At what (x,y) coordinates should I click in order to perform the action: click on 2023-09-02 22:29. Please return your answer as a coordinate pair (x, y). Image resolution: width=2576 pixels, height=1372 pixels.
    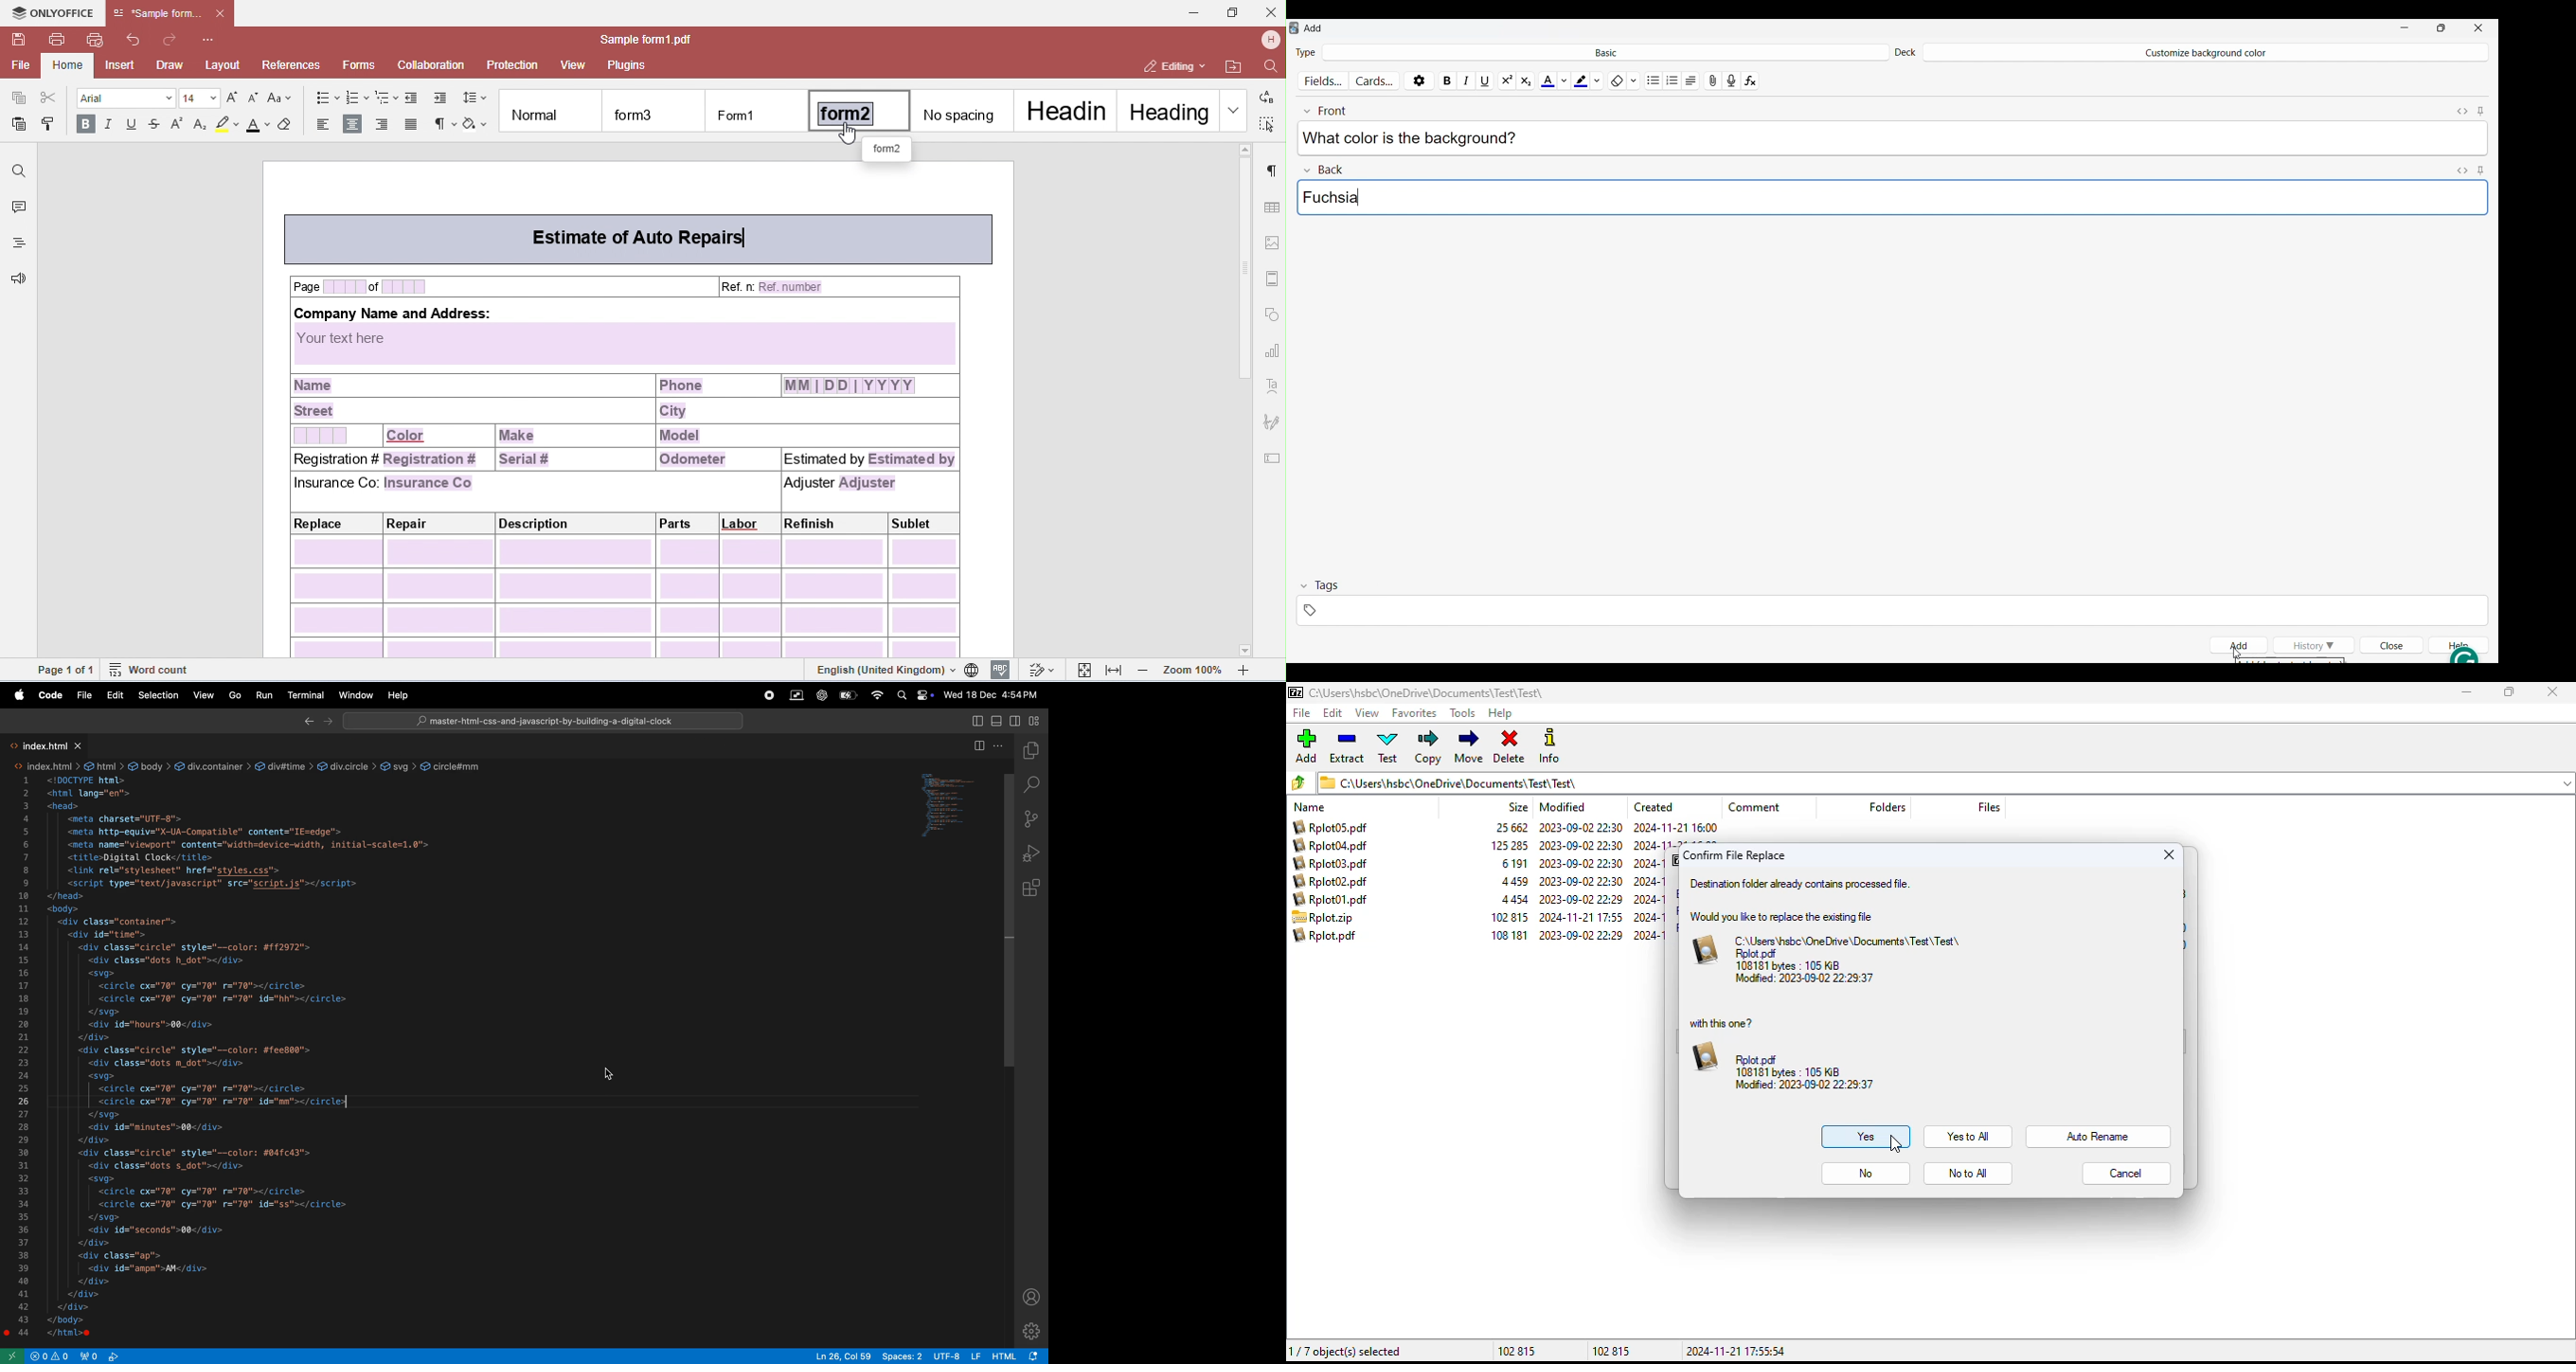
    Looking at the image, I should click on (1581, 899).